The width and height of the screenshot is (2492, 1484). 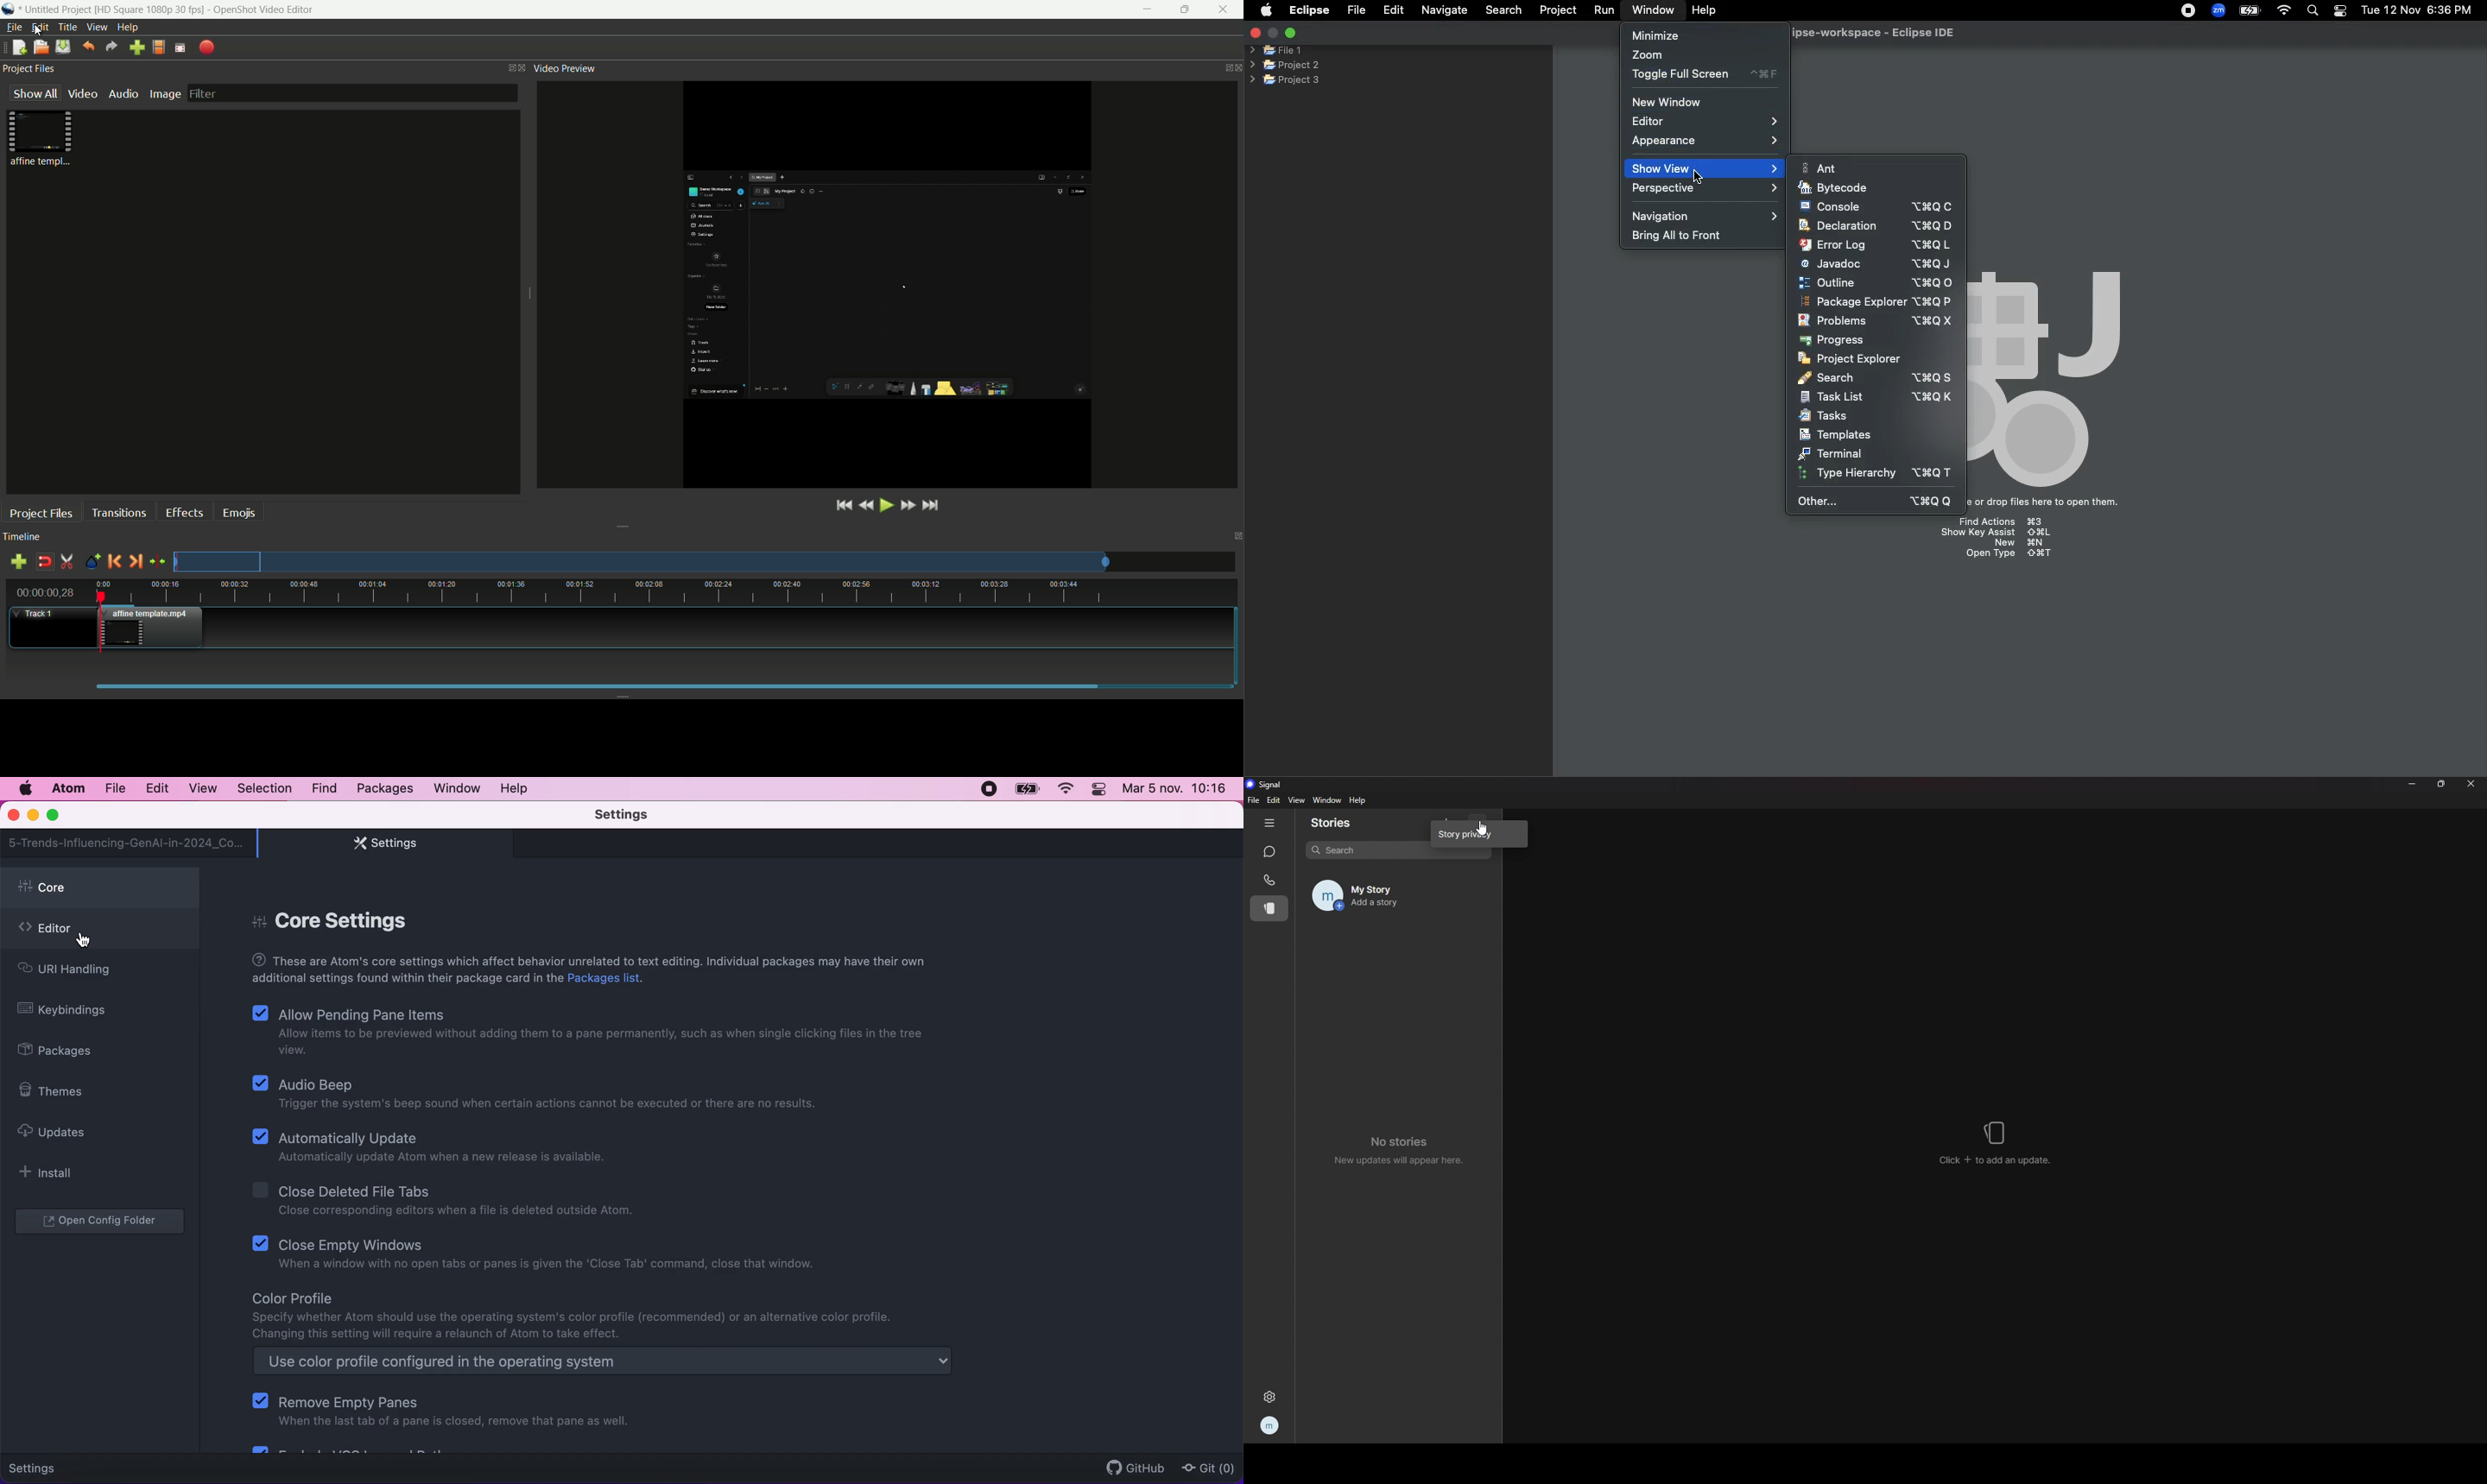 I want to click on Git (0), so click(x=1205, y=1467).